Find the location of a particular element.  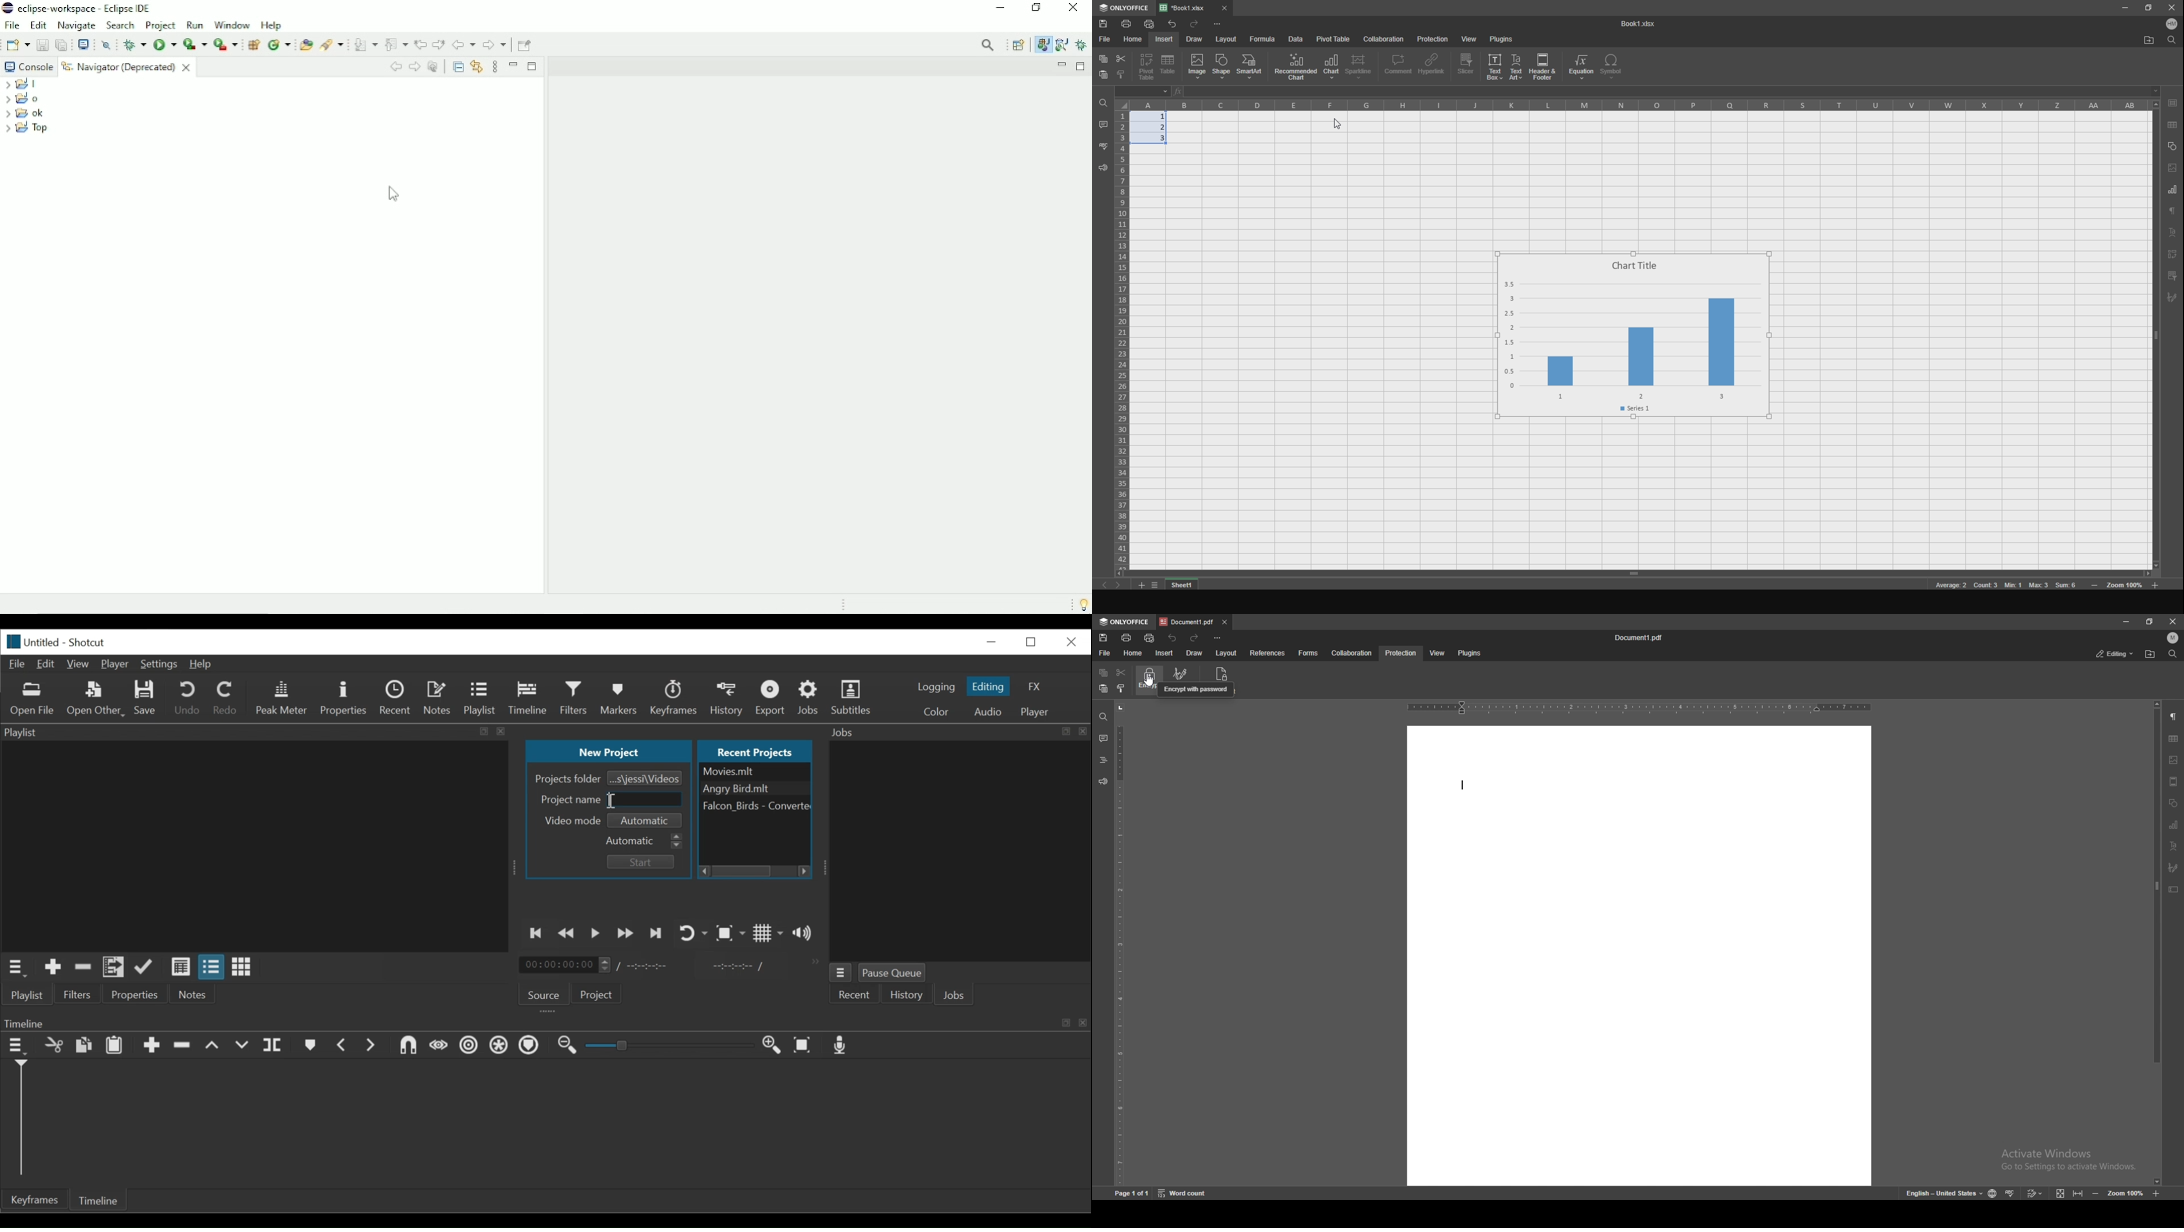

Timeline is located at coordinates (544, 1021).